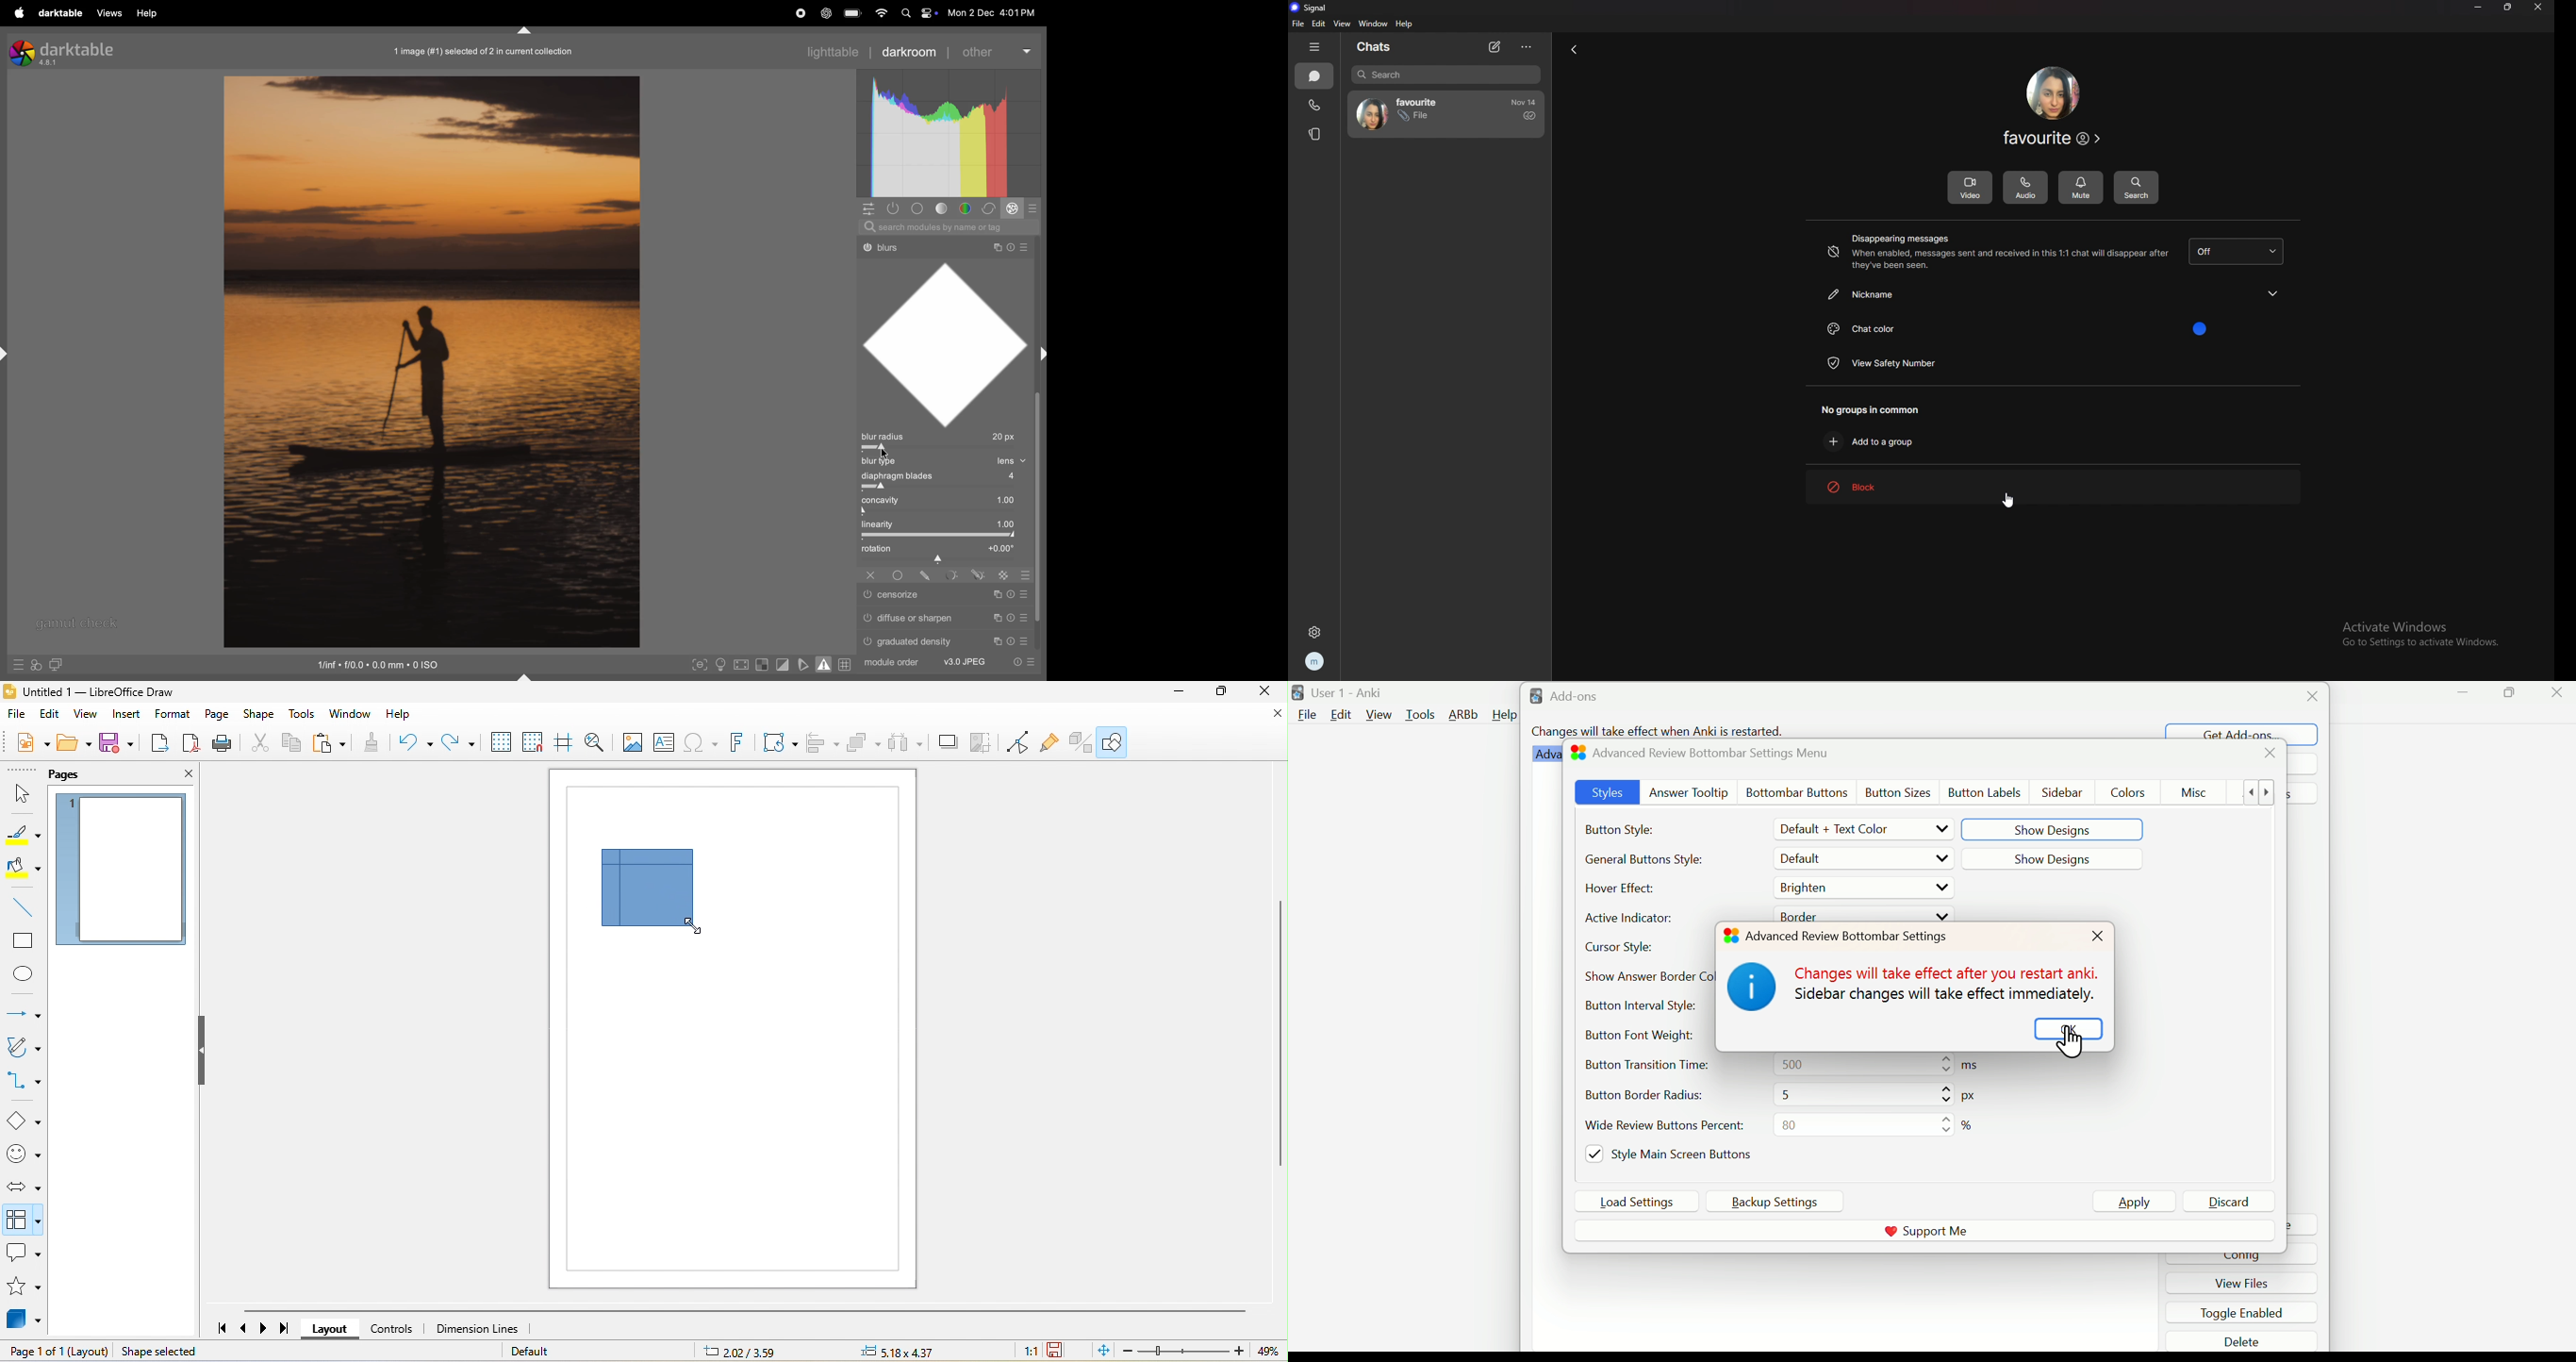 The height and width of the screenshot is (1372, 2576). I want to click on profile, so click(1320, 662).